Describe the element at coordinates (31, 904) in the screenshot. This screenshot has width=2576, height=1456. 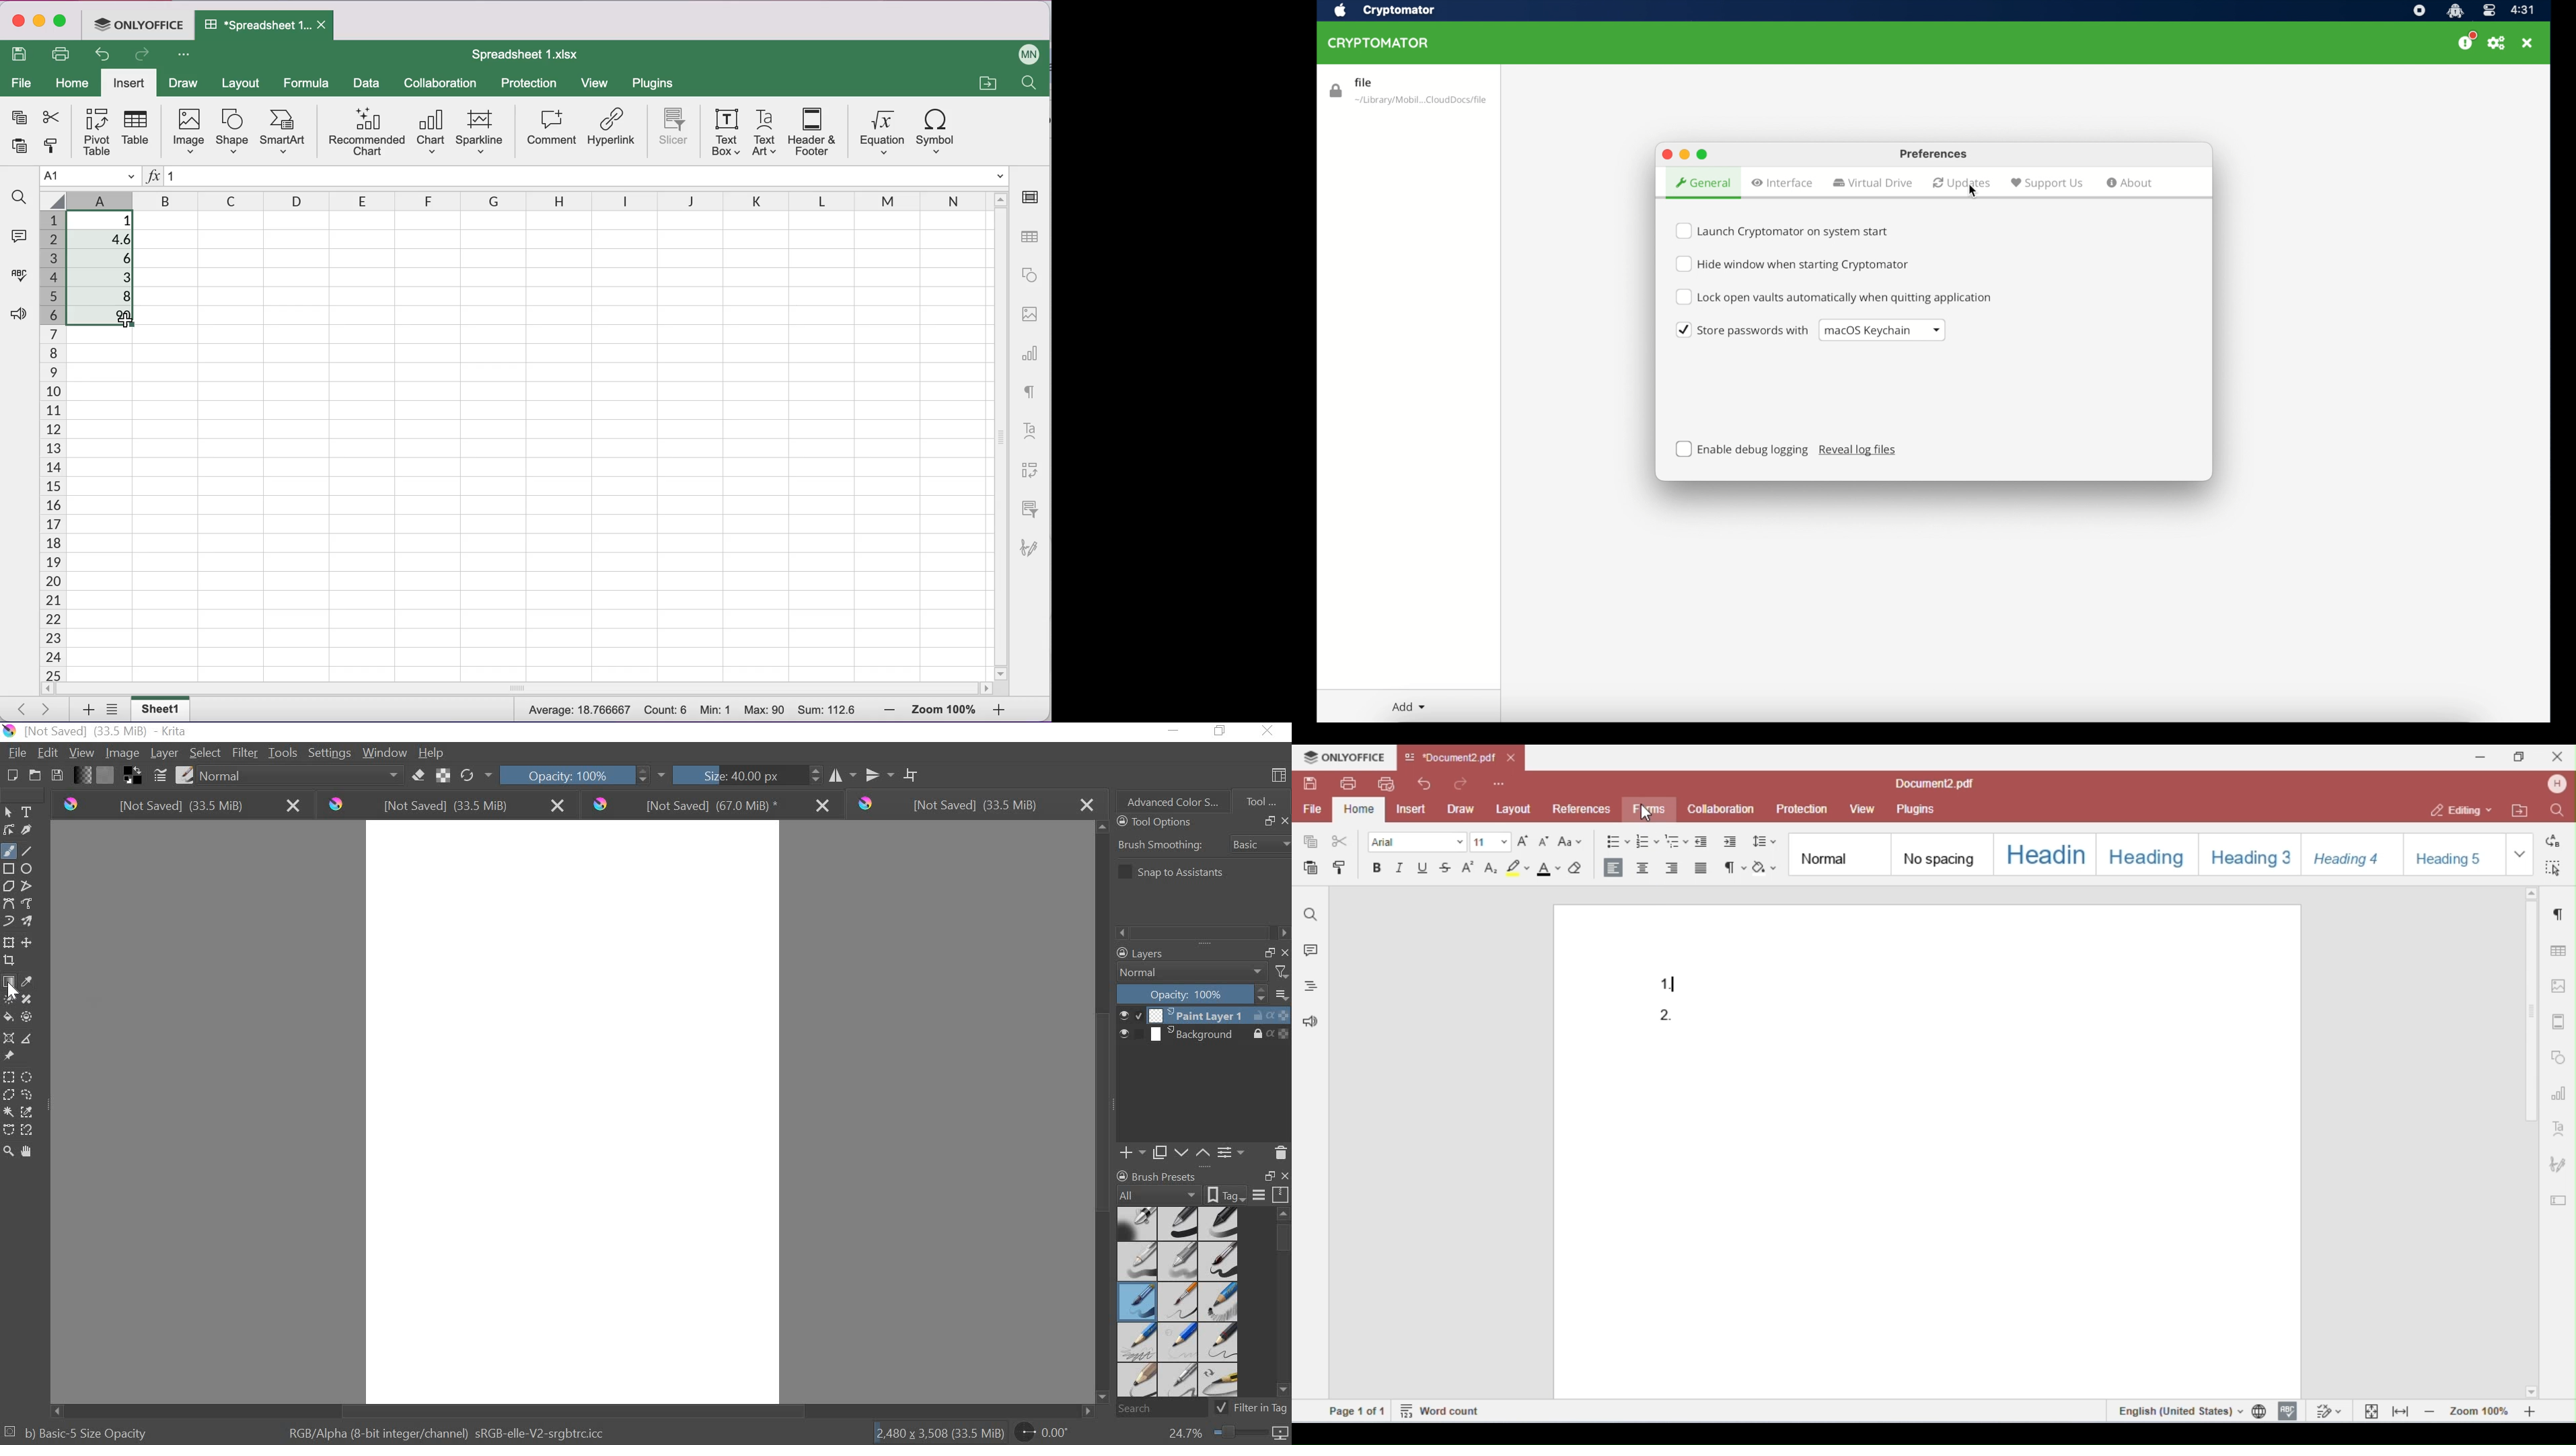
I see `freehand path tool` at that location.